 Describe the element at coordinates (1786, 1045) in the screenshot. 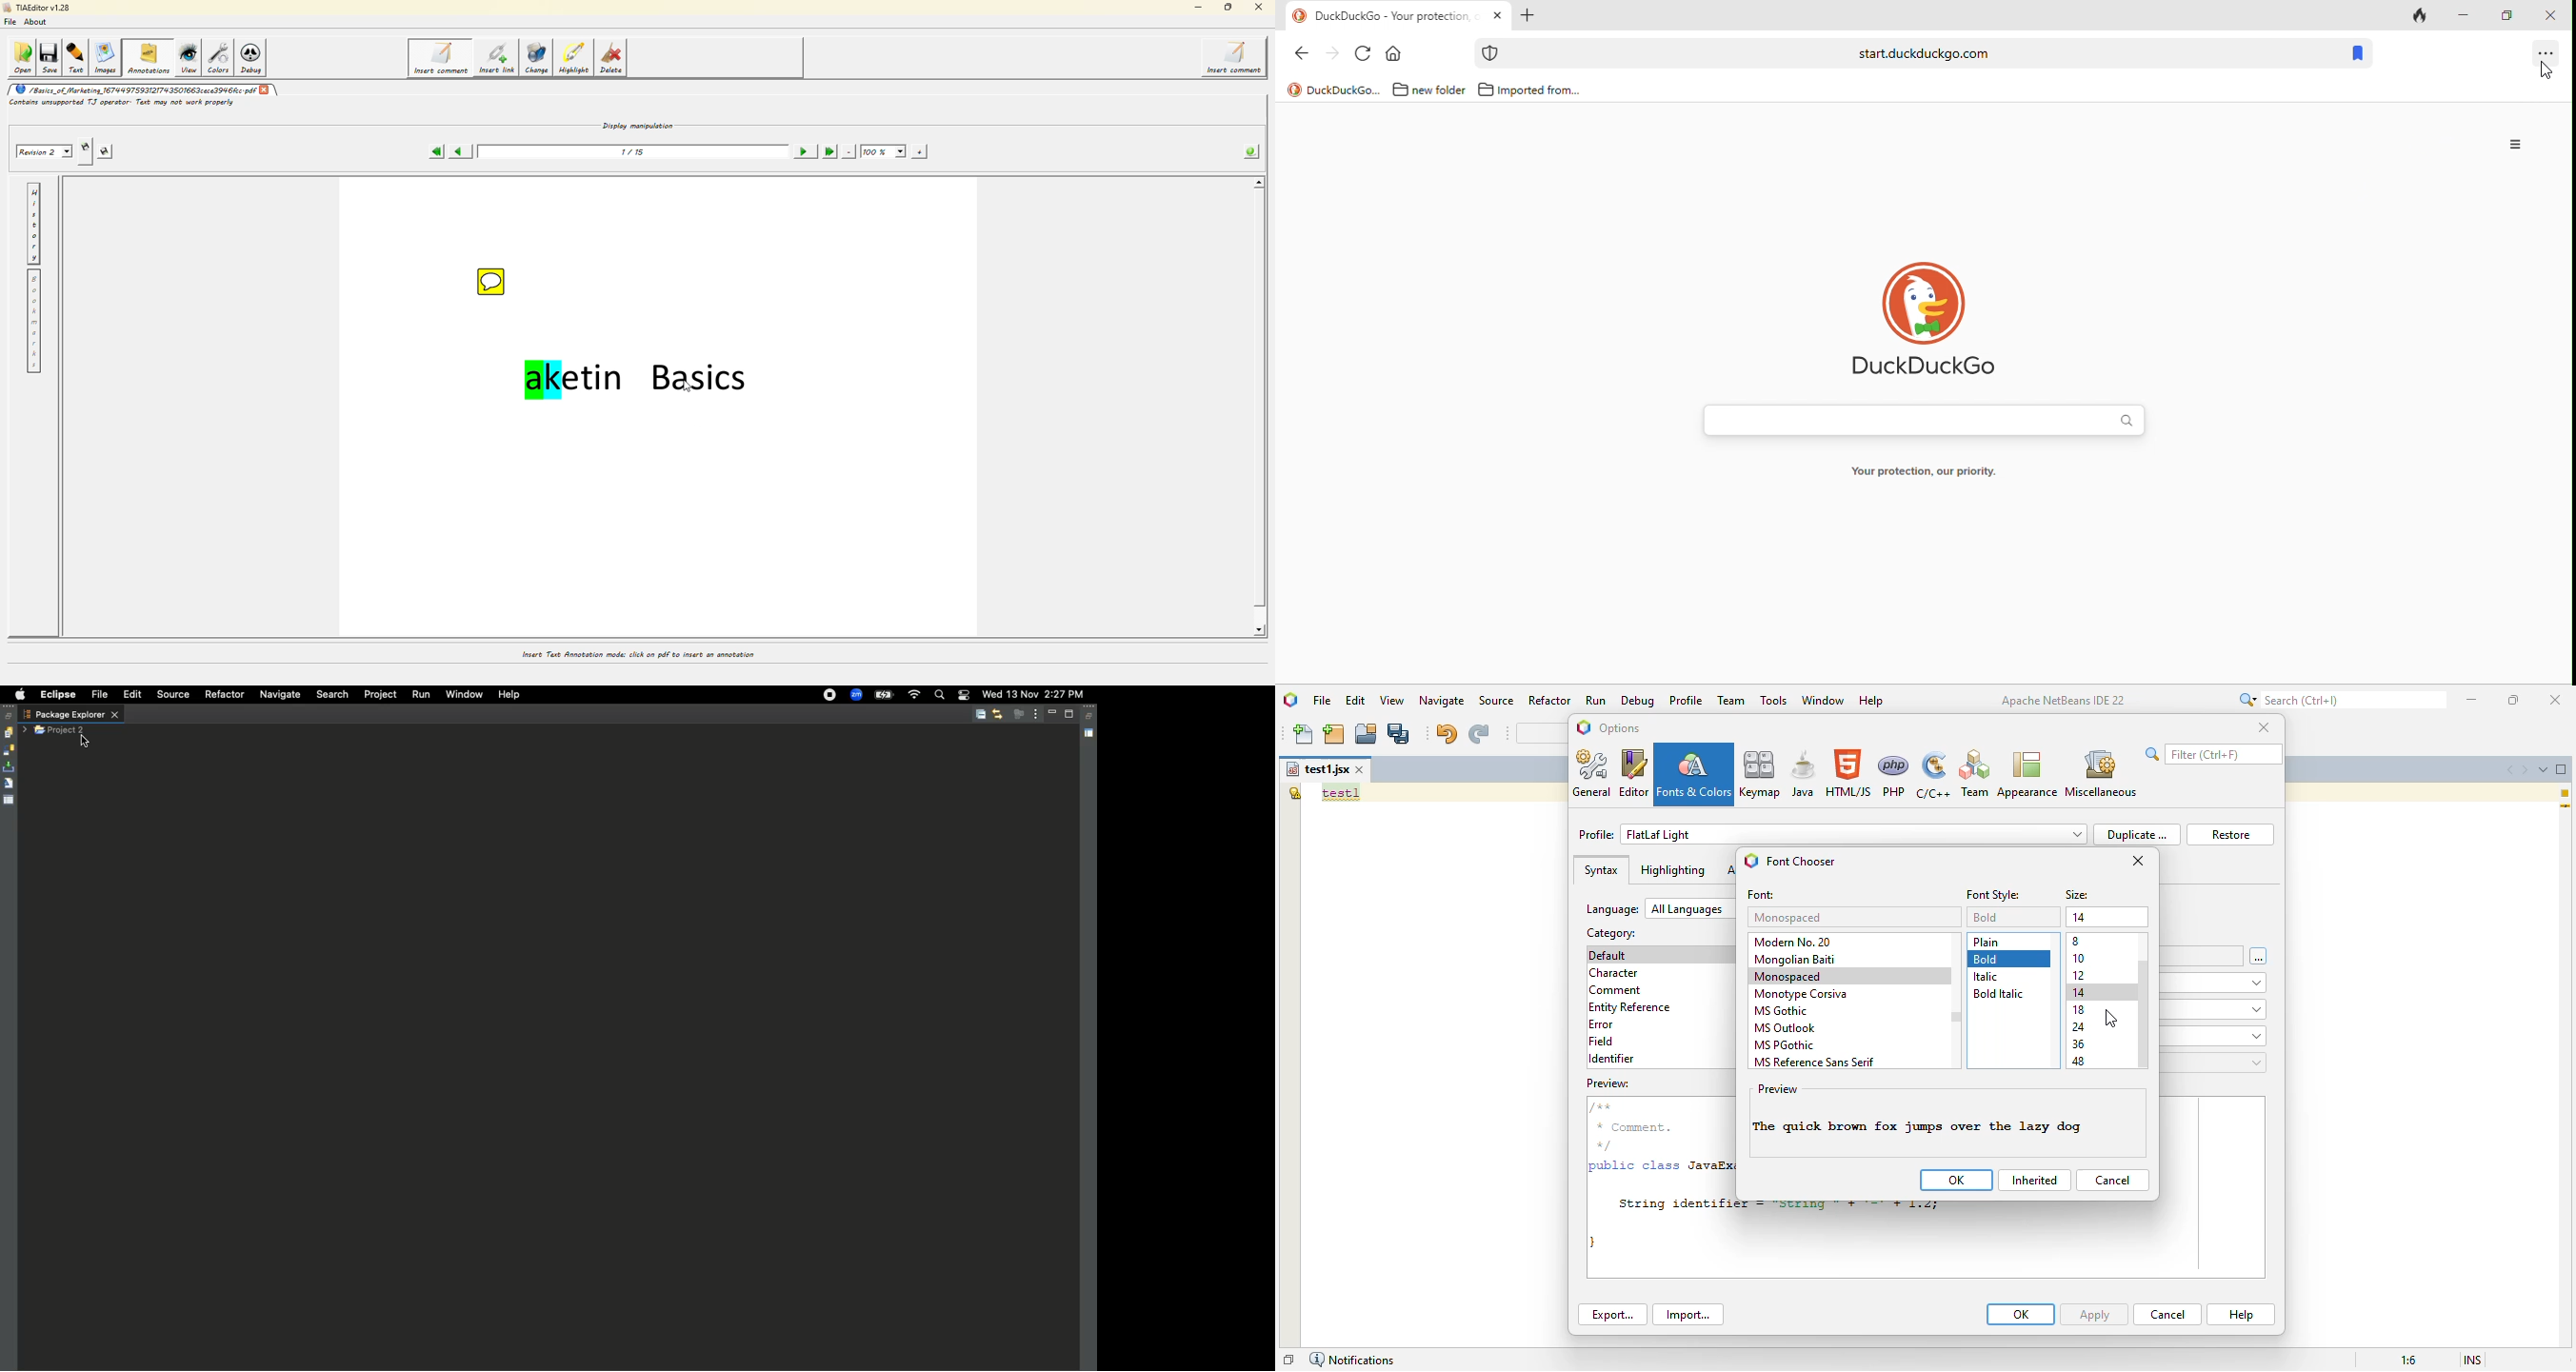

I see `MS PGothic` at that location.